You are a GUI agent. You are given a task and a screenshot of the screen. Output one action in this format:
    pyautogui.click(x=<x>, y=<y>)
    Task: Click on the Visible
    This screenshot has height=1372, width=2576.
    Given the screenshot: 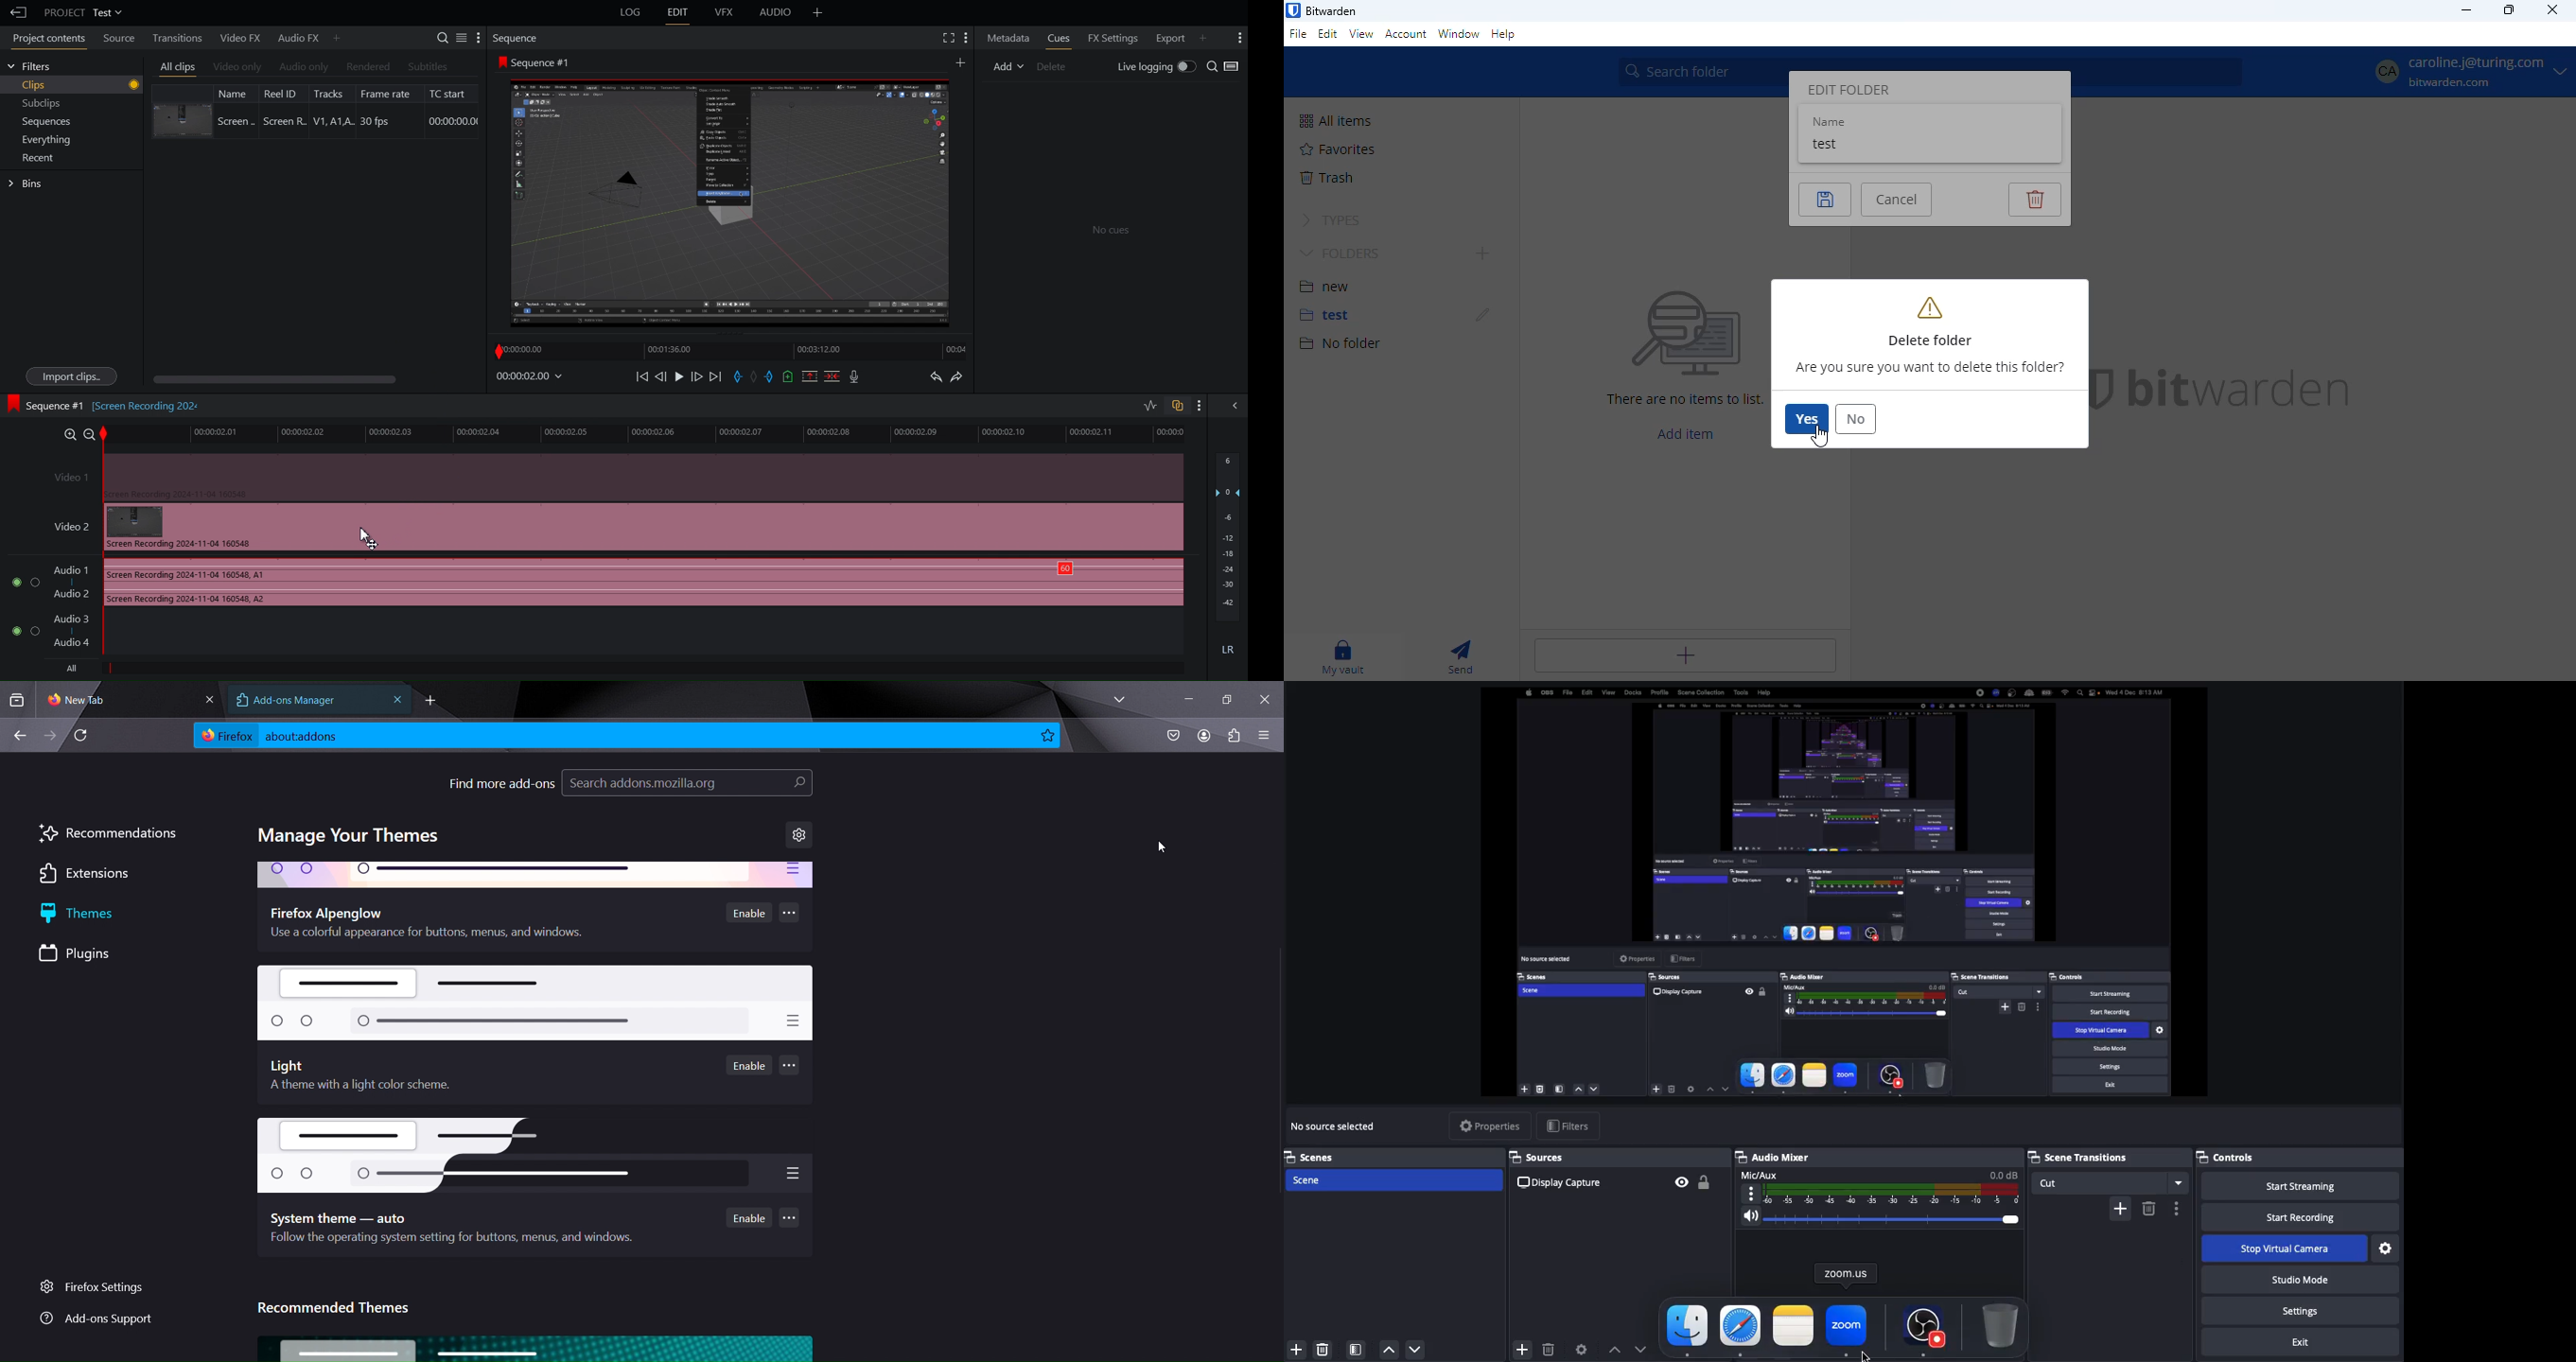 What is the action you would take?
    pyautogui.click(x=1681, y=1180)
    